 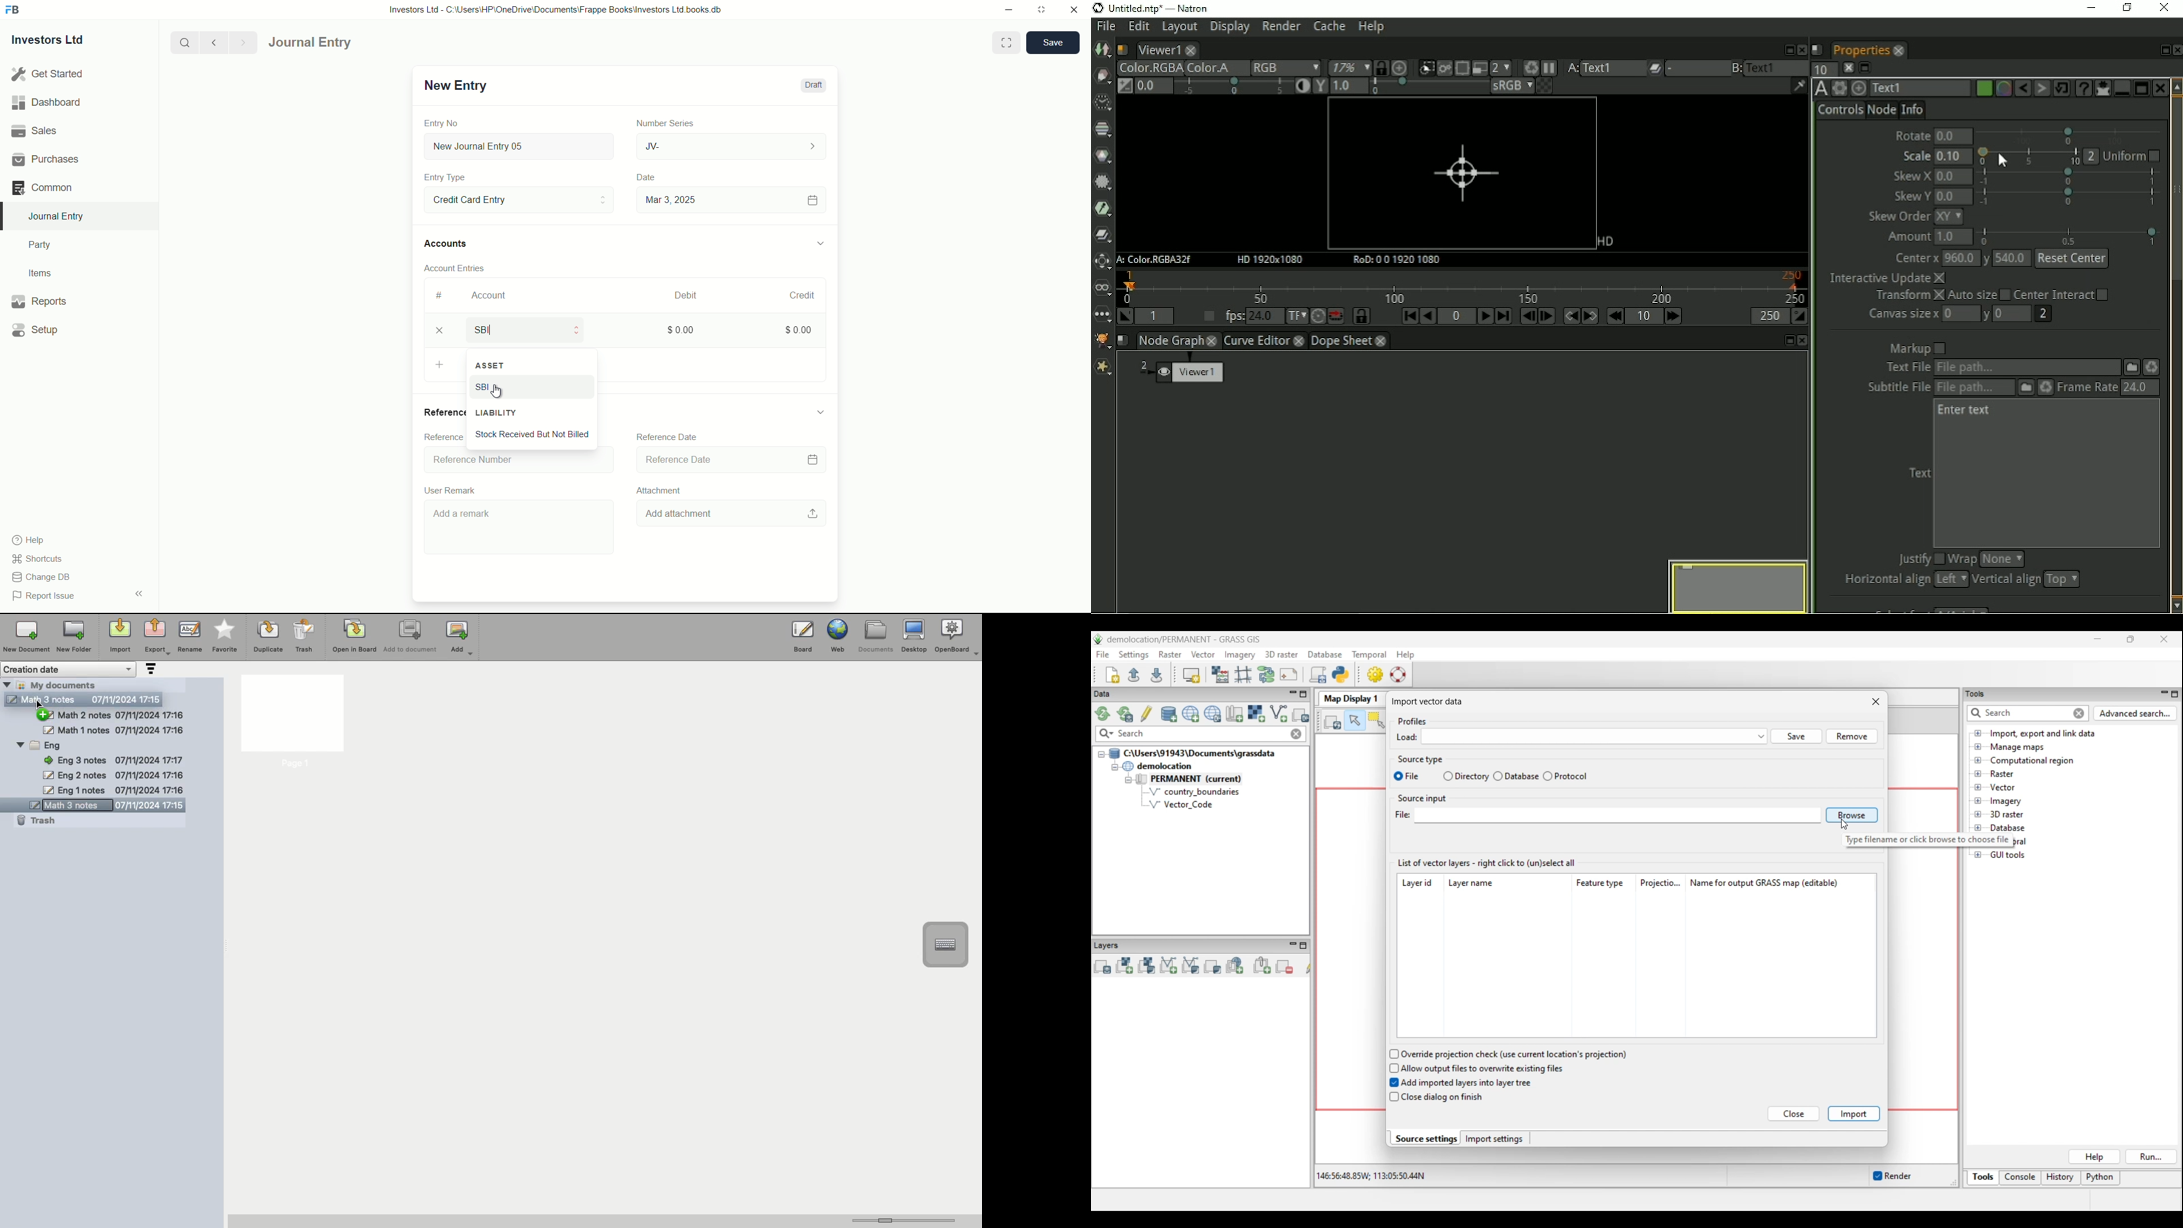 What do you see at coordinates (443, 412) in the screenshot?
I see `References` at bounding box center [443, 412].